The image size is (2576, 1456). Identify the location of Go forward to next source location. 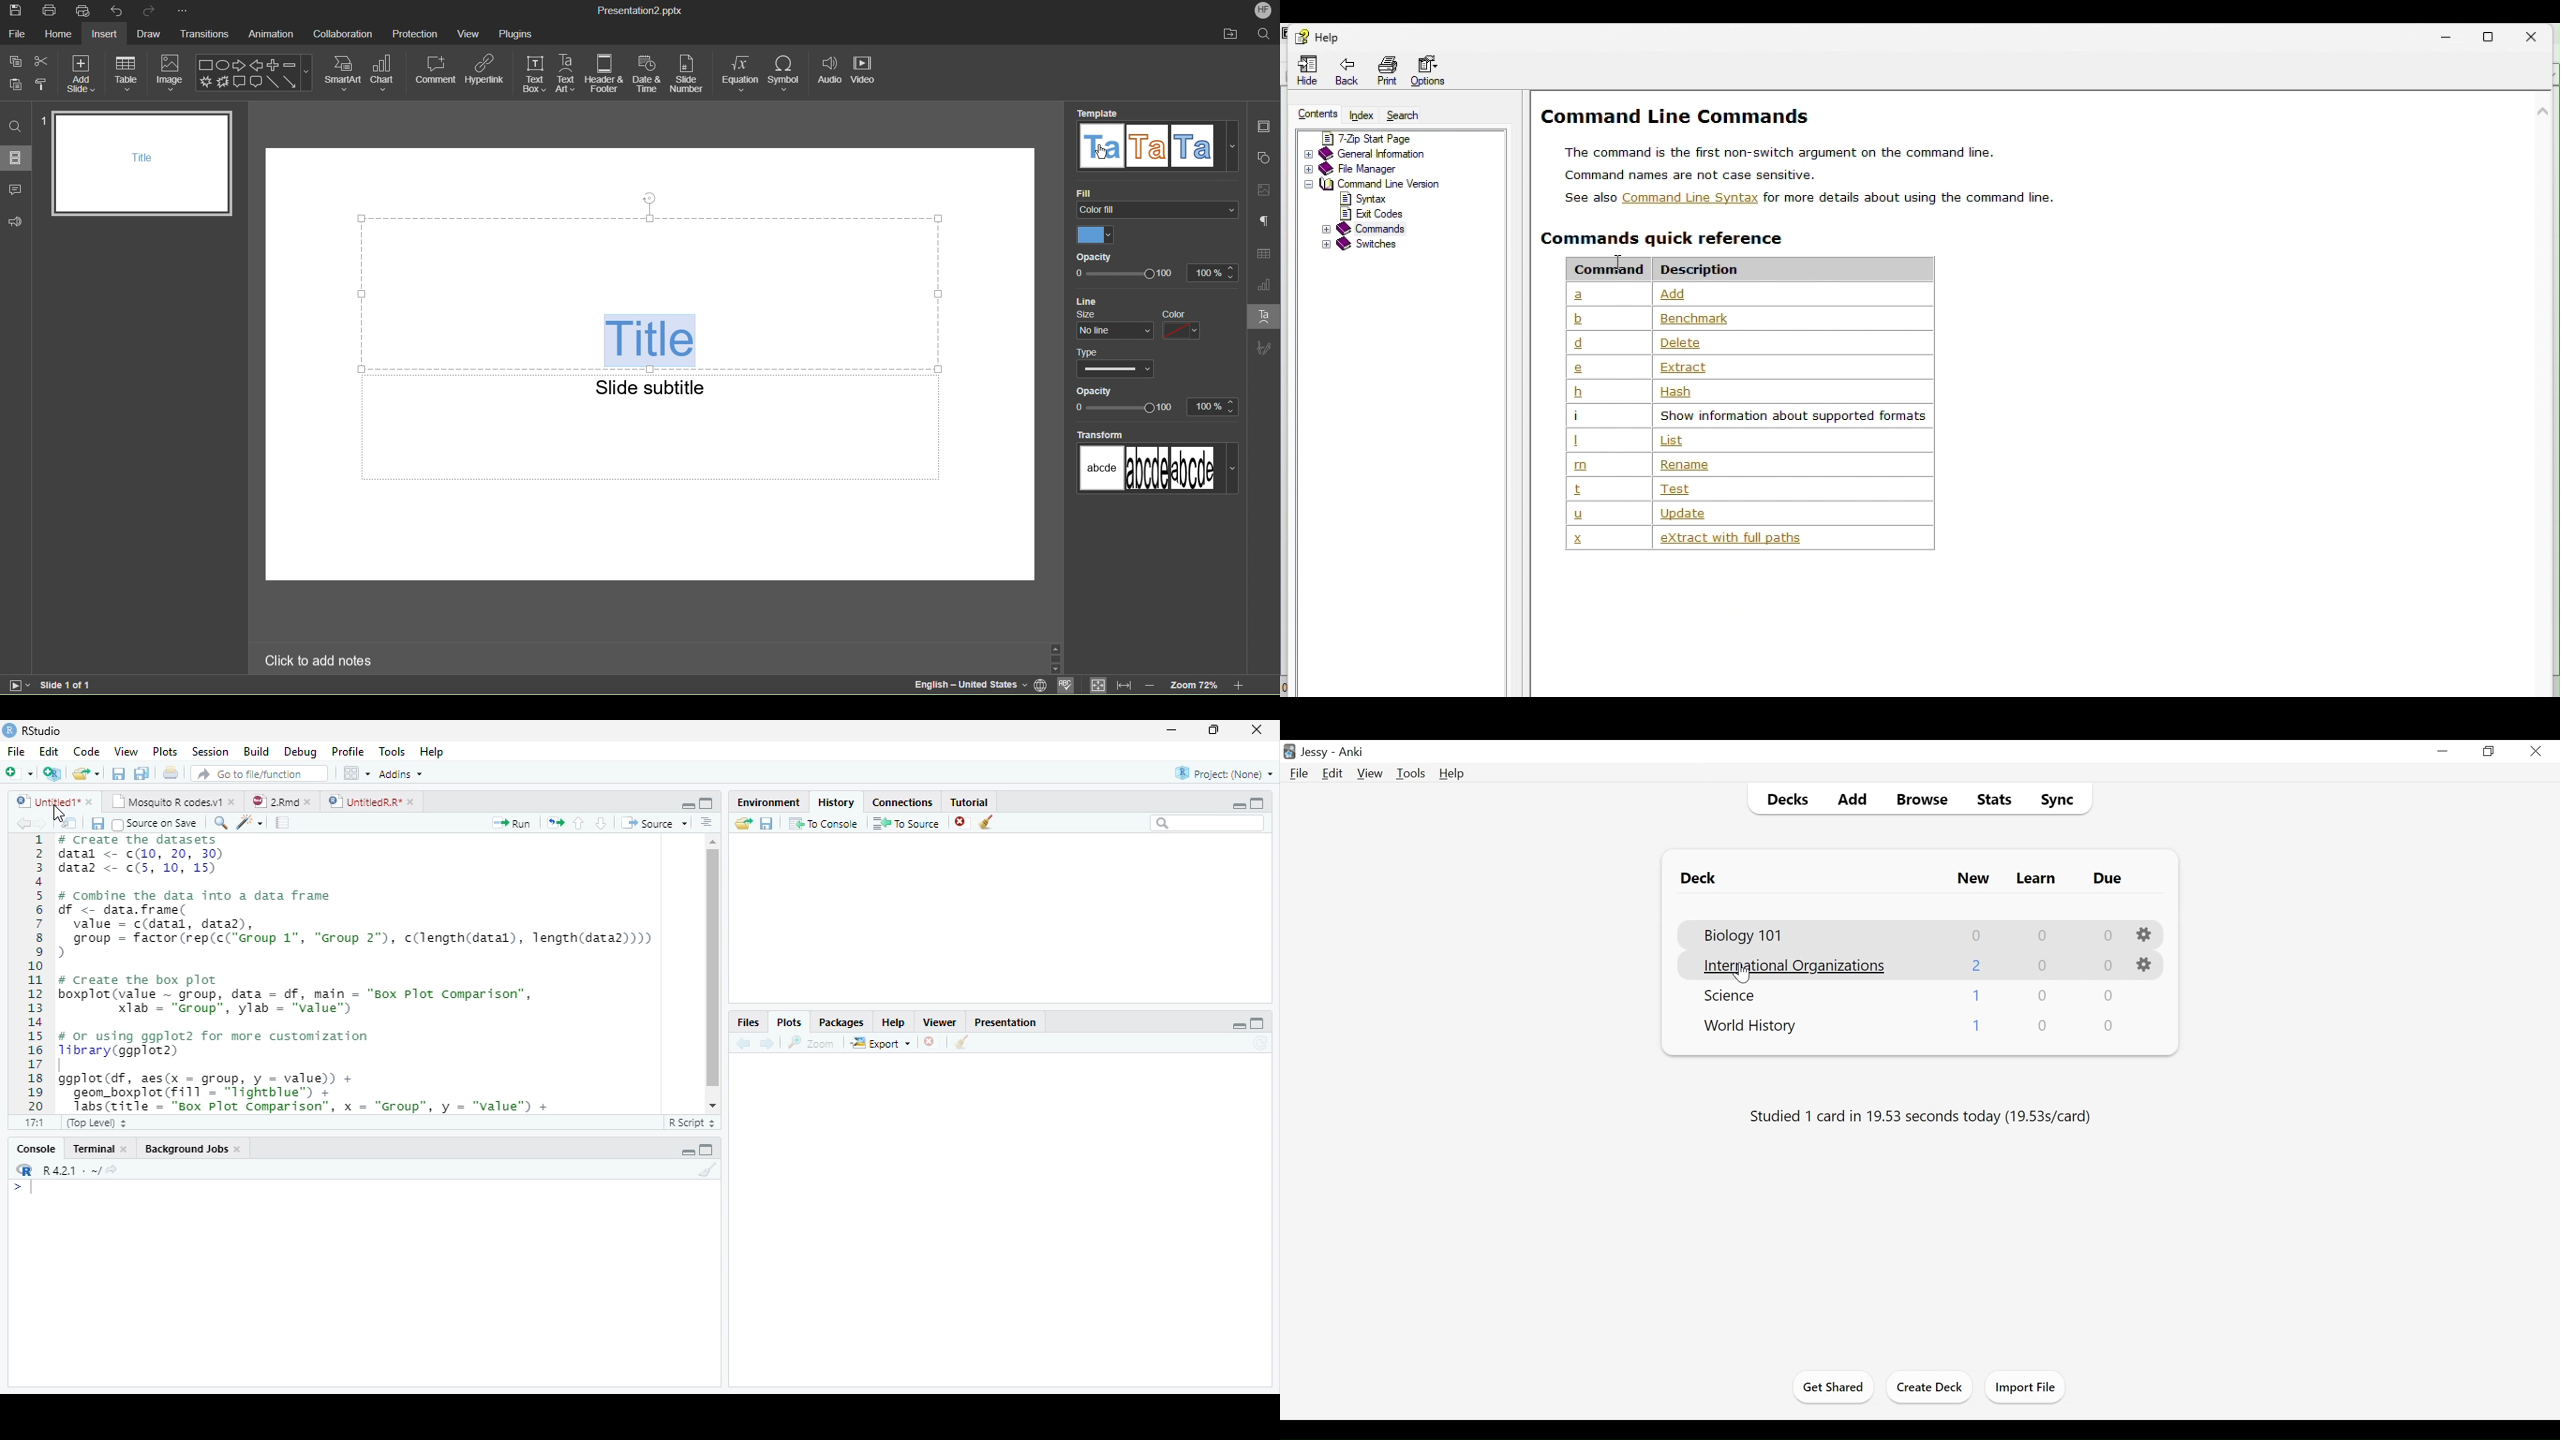
(41, 824).